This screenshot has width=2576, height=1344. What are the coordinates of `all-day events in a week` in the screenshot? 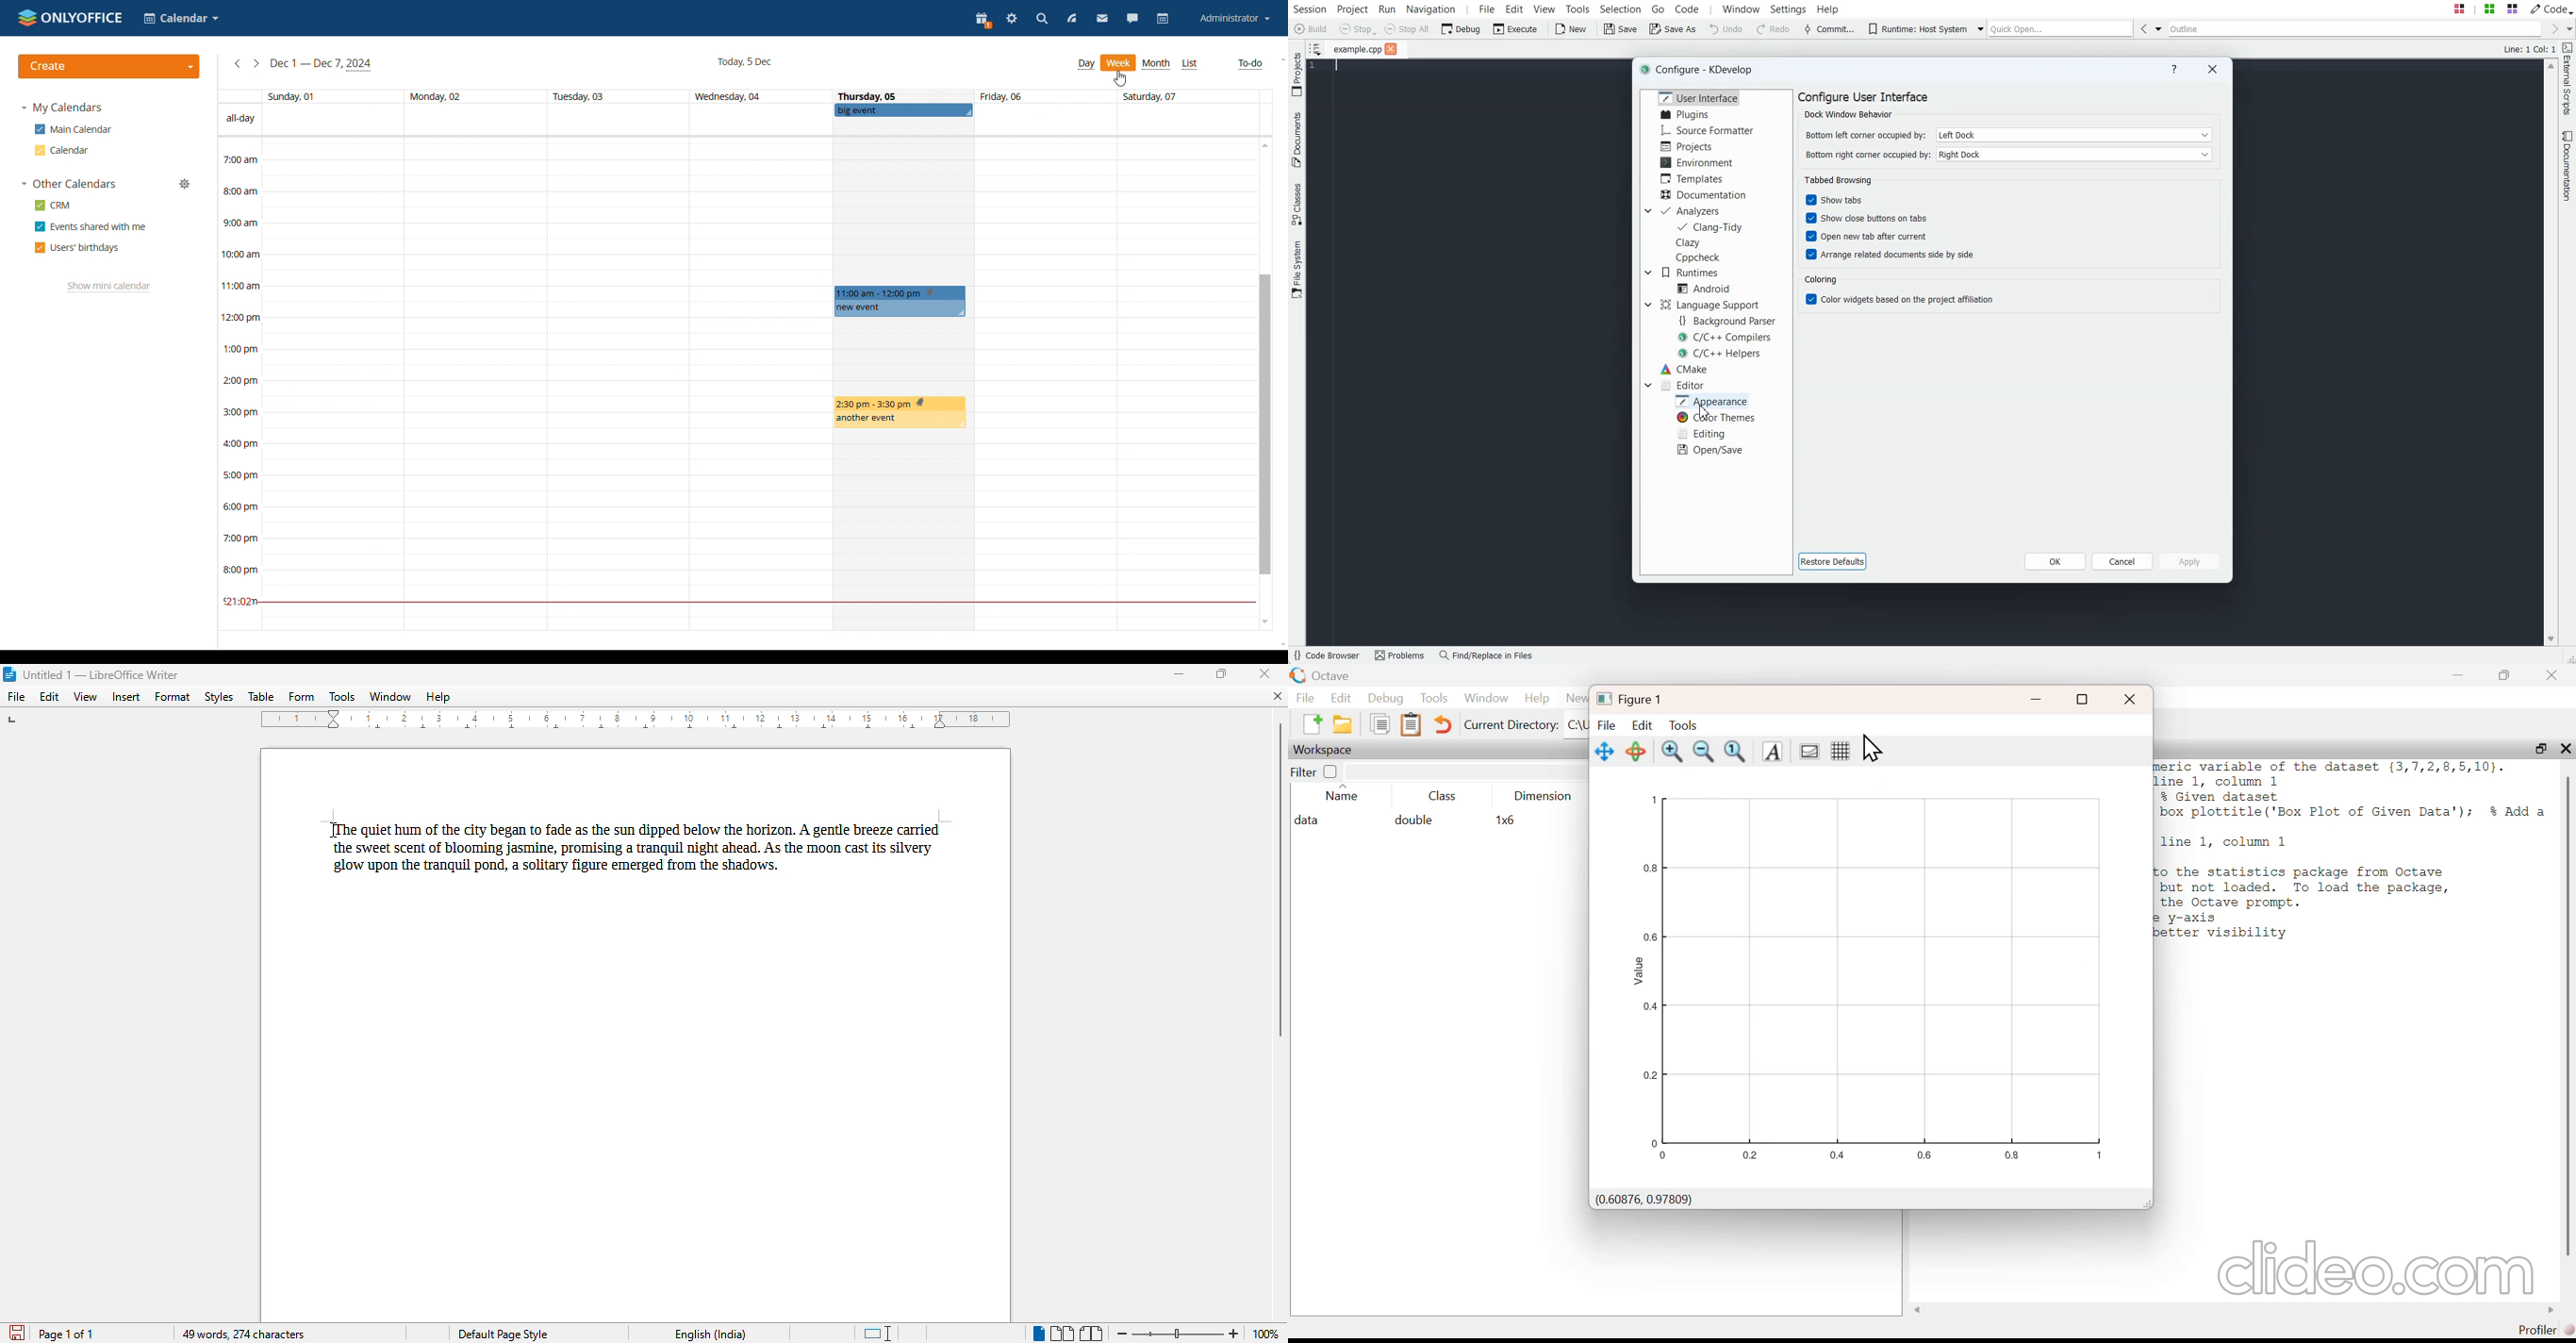 It's located at (759, 126).